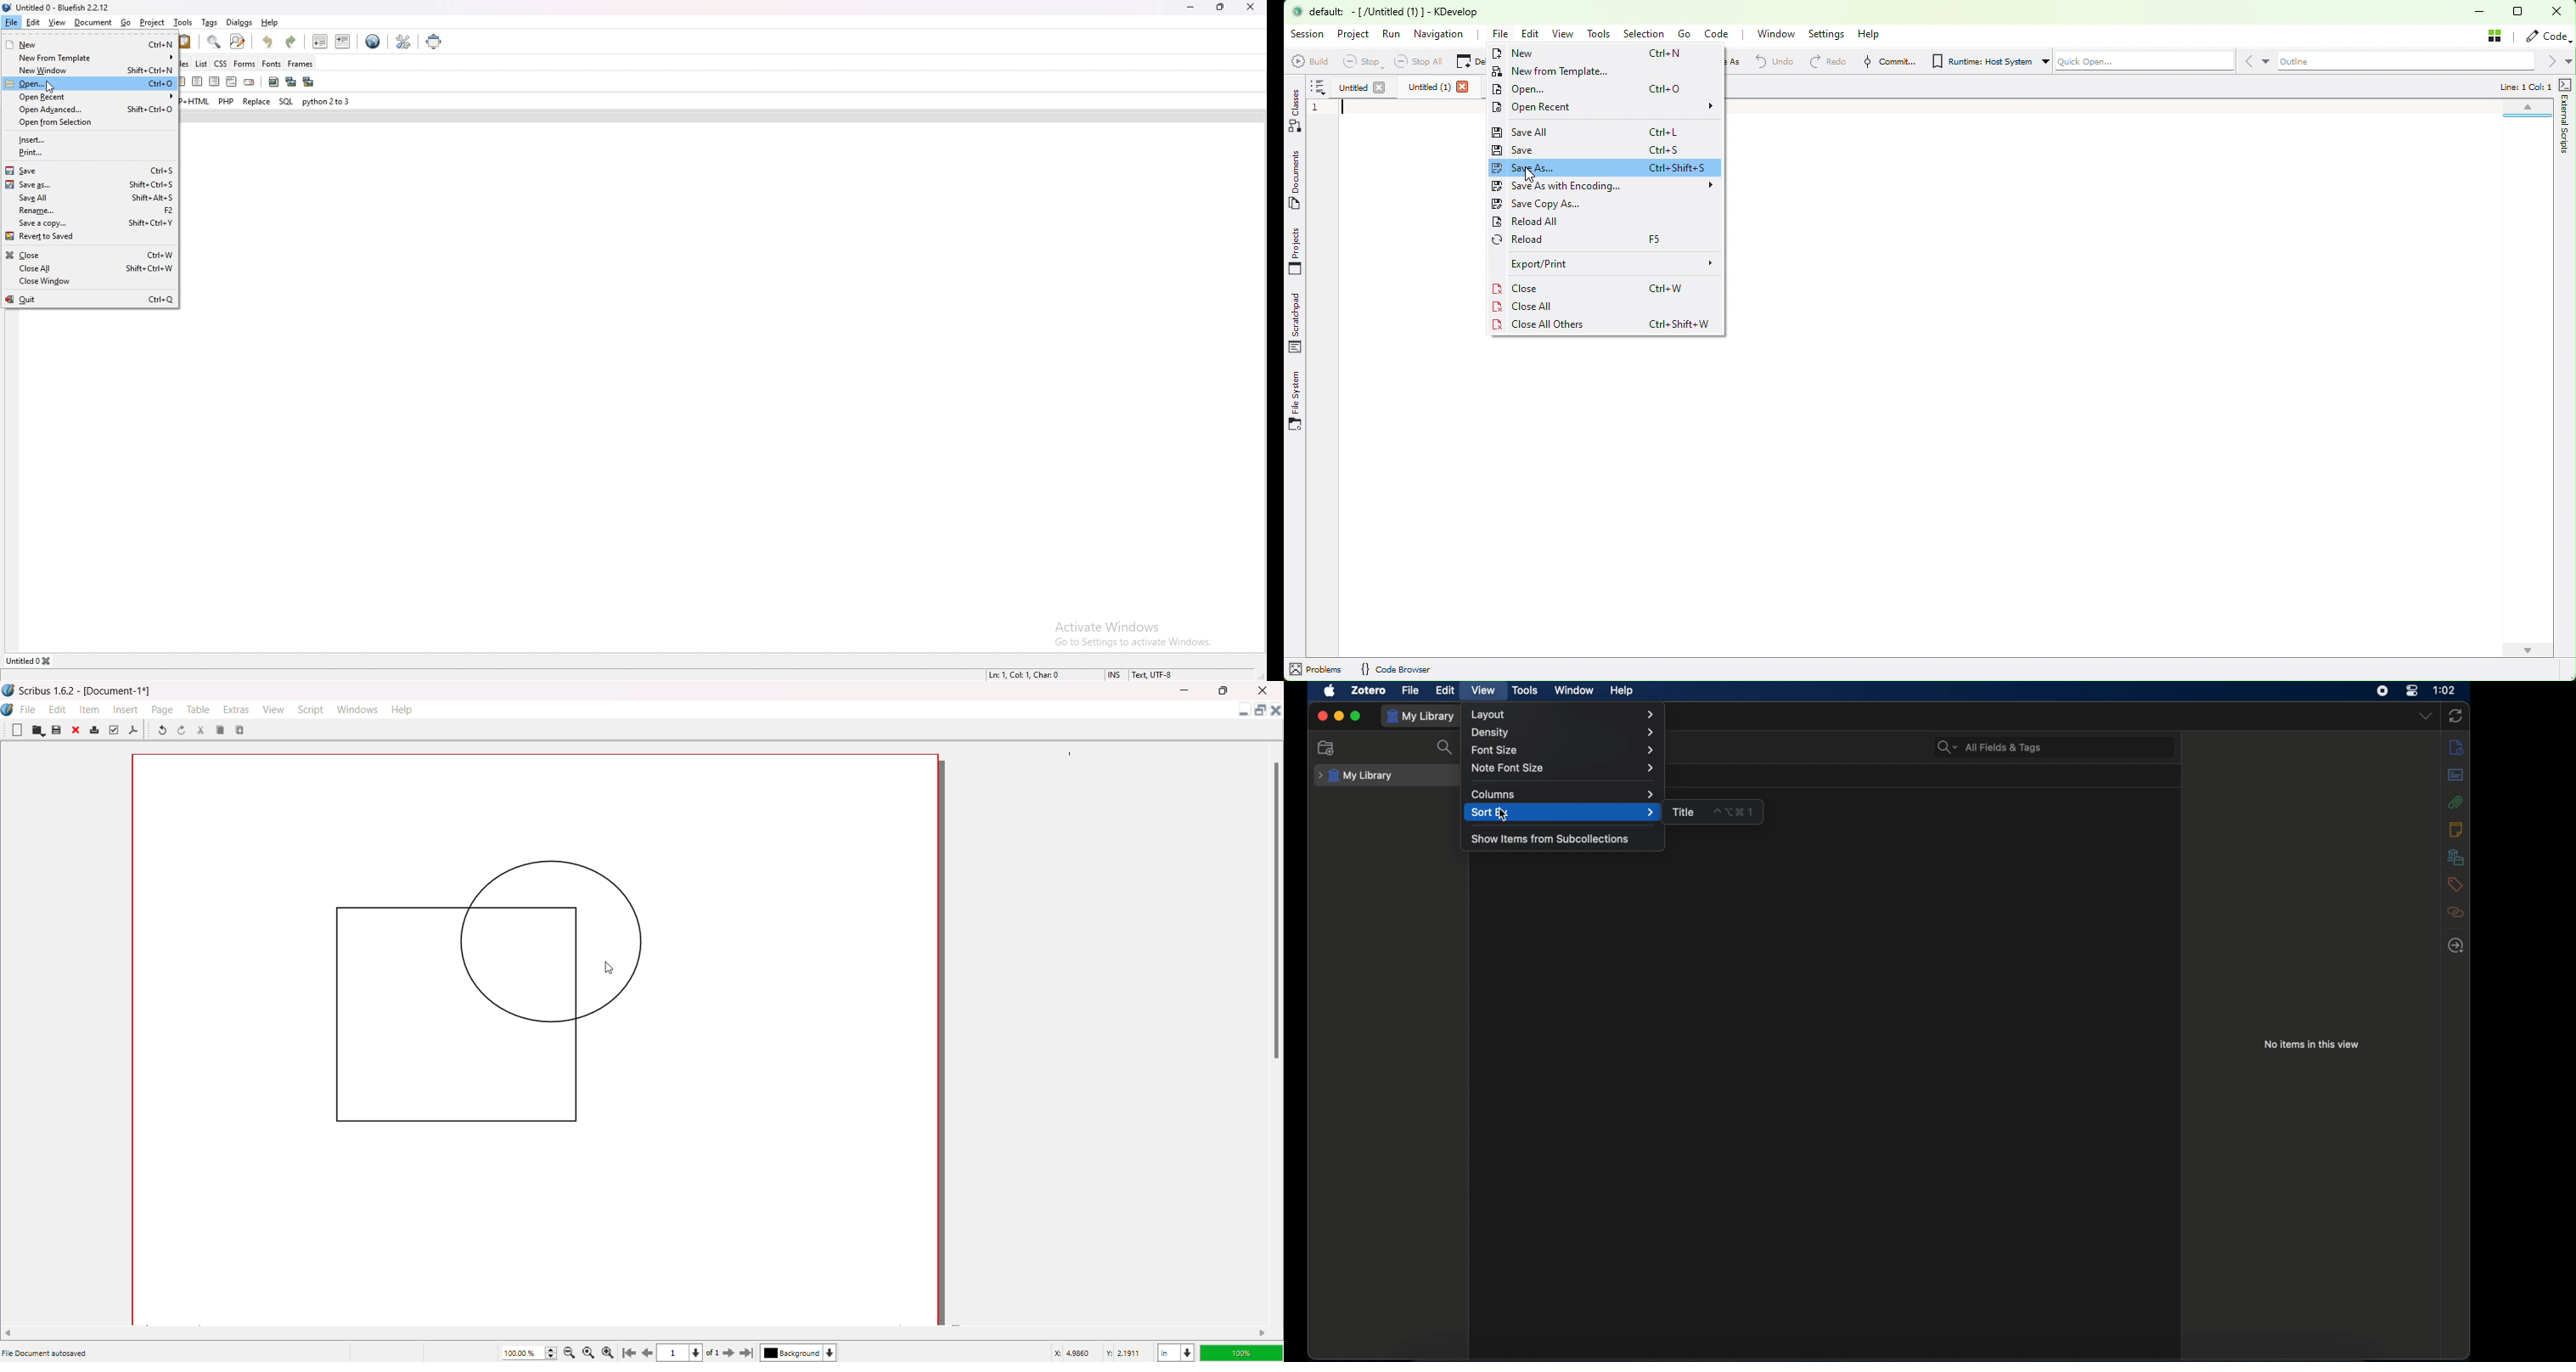 Image resolution: width=2576 pixels, height=1372 pixels. I want to click on Page dropdown, so click(702, 1352).